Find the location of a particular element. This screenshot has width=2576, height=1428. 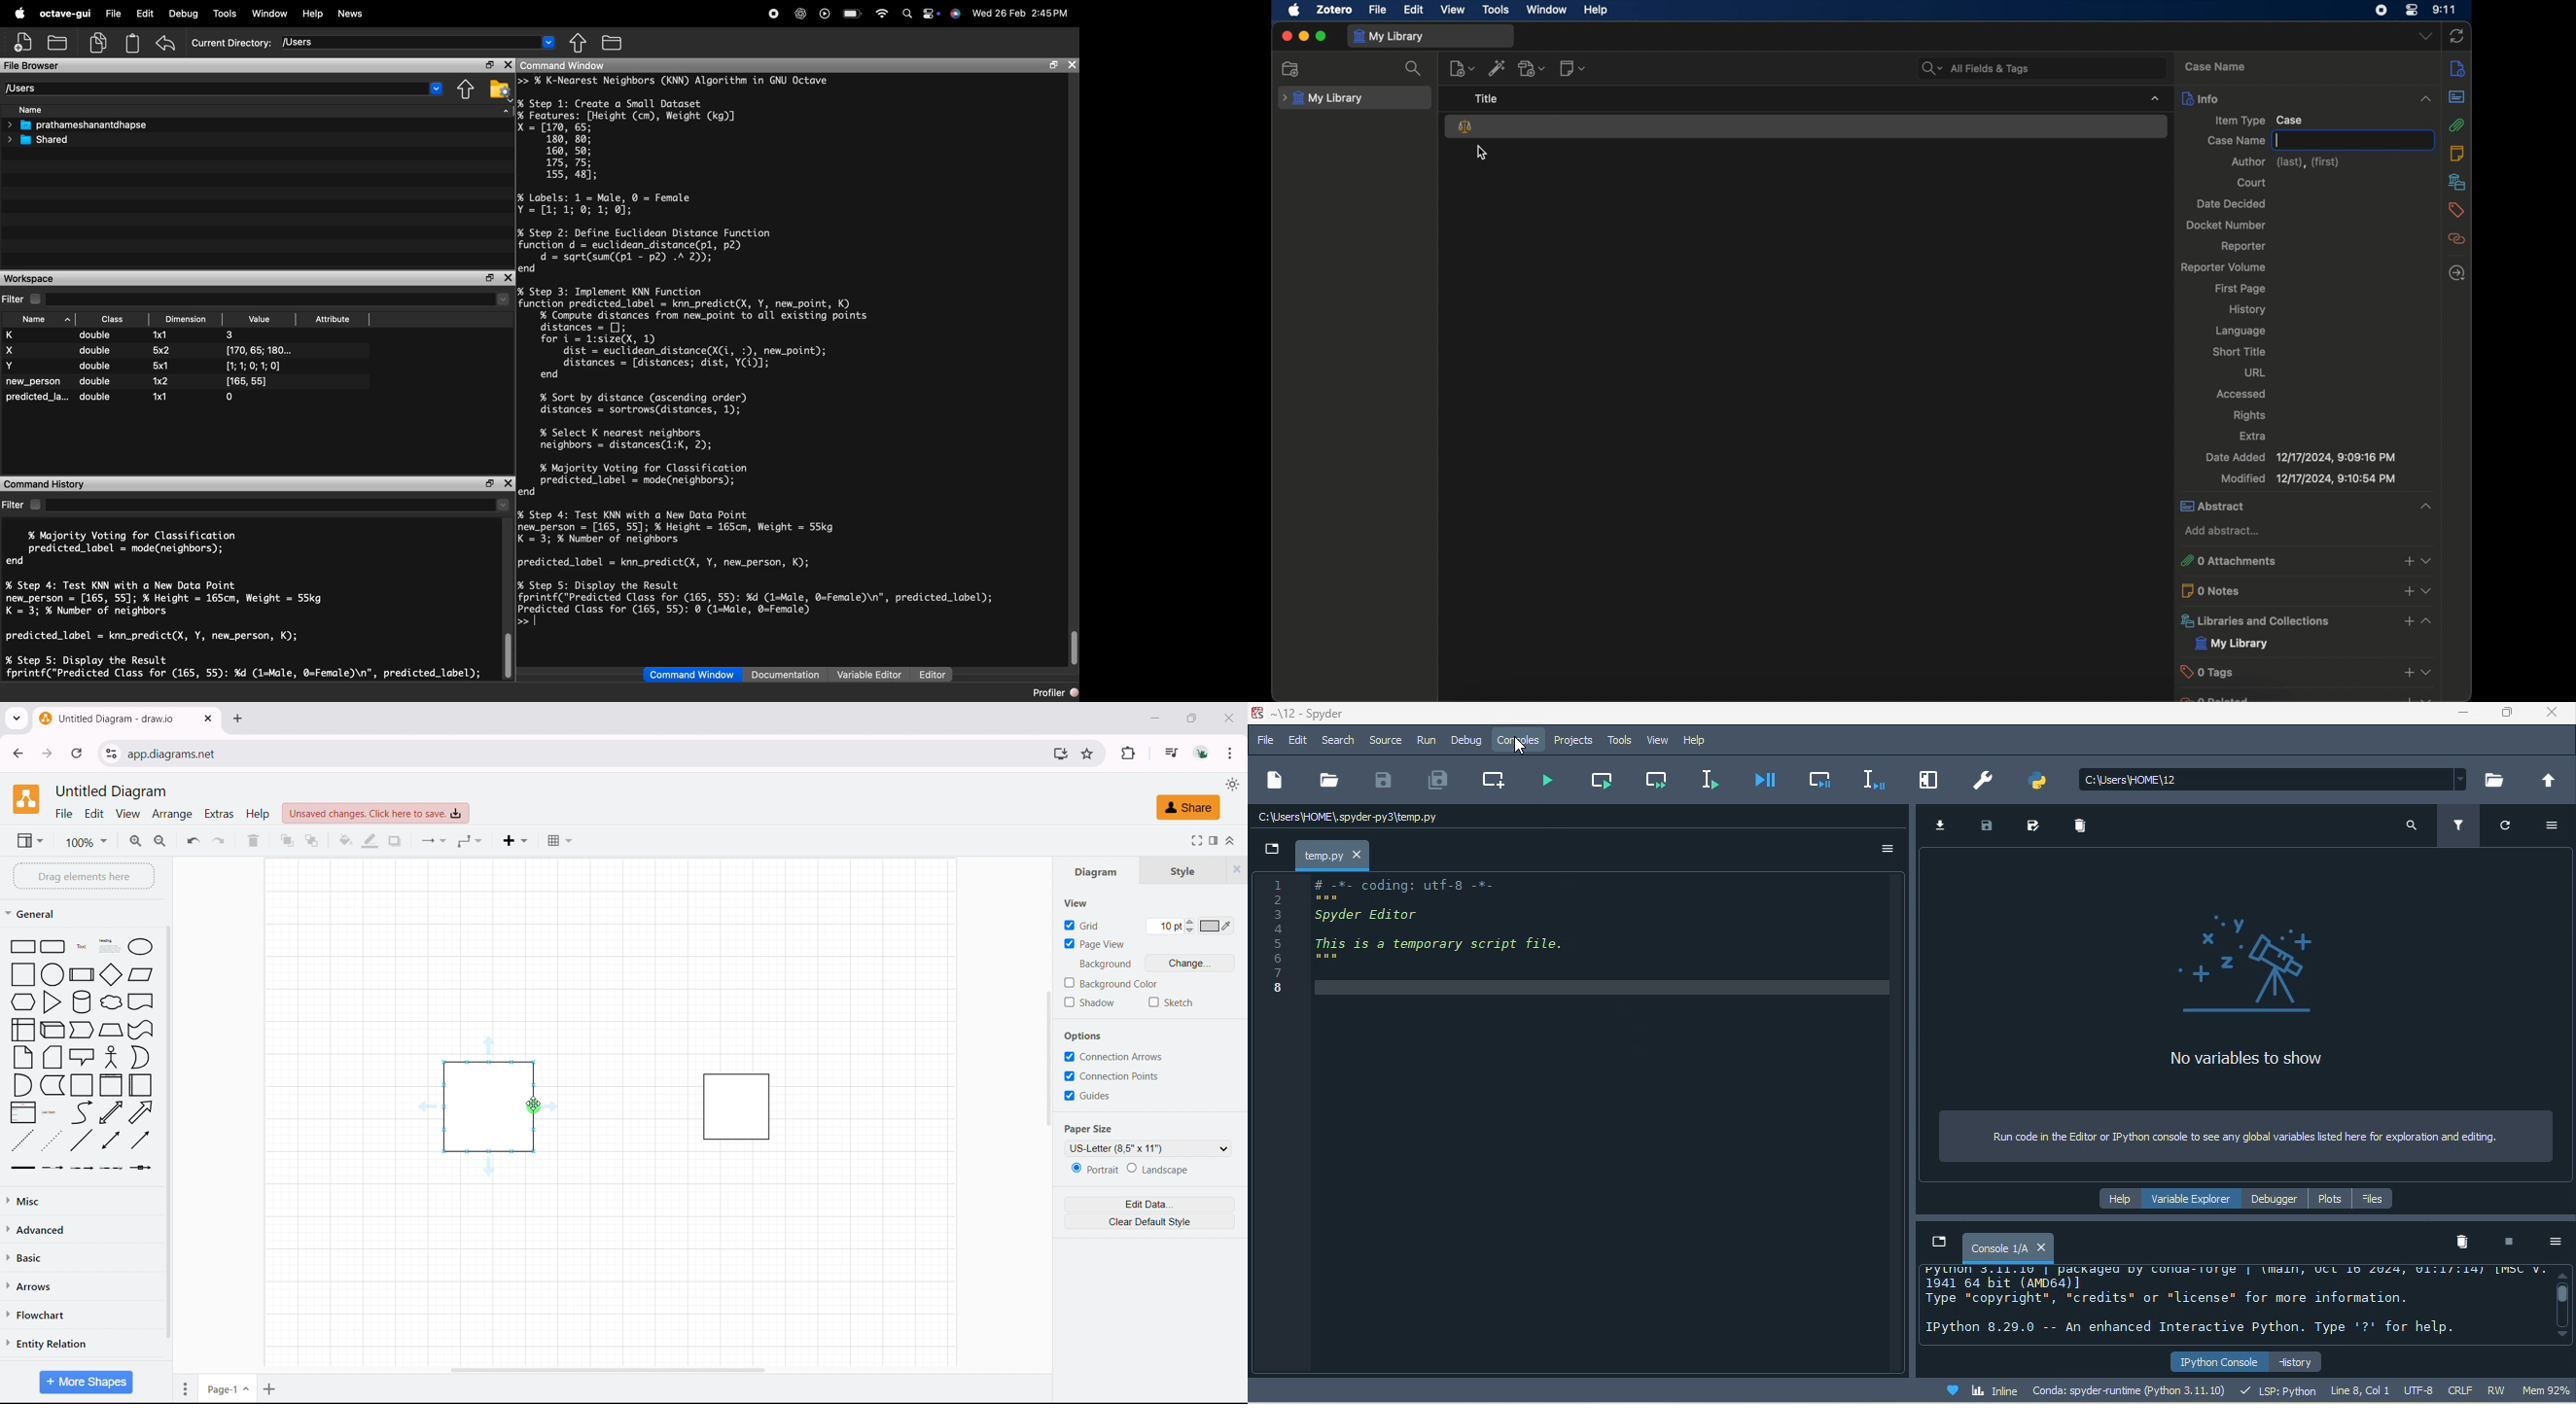

browse tabs is located at coordinates (1937, 1243).